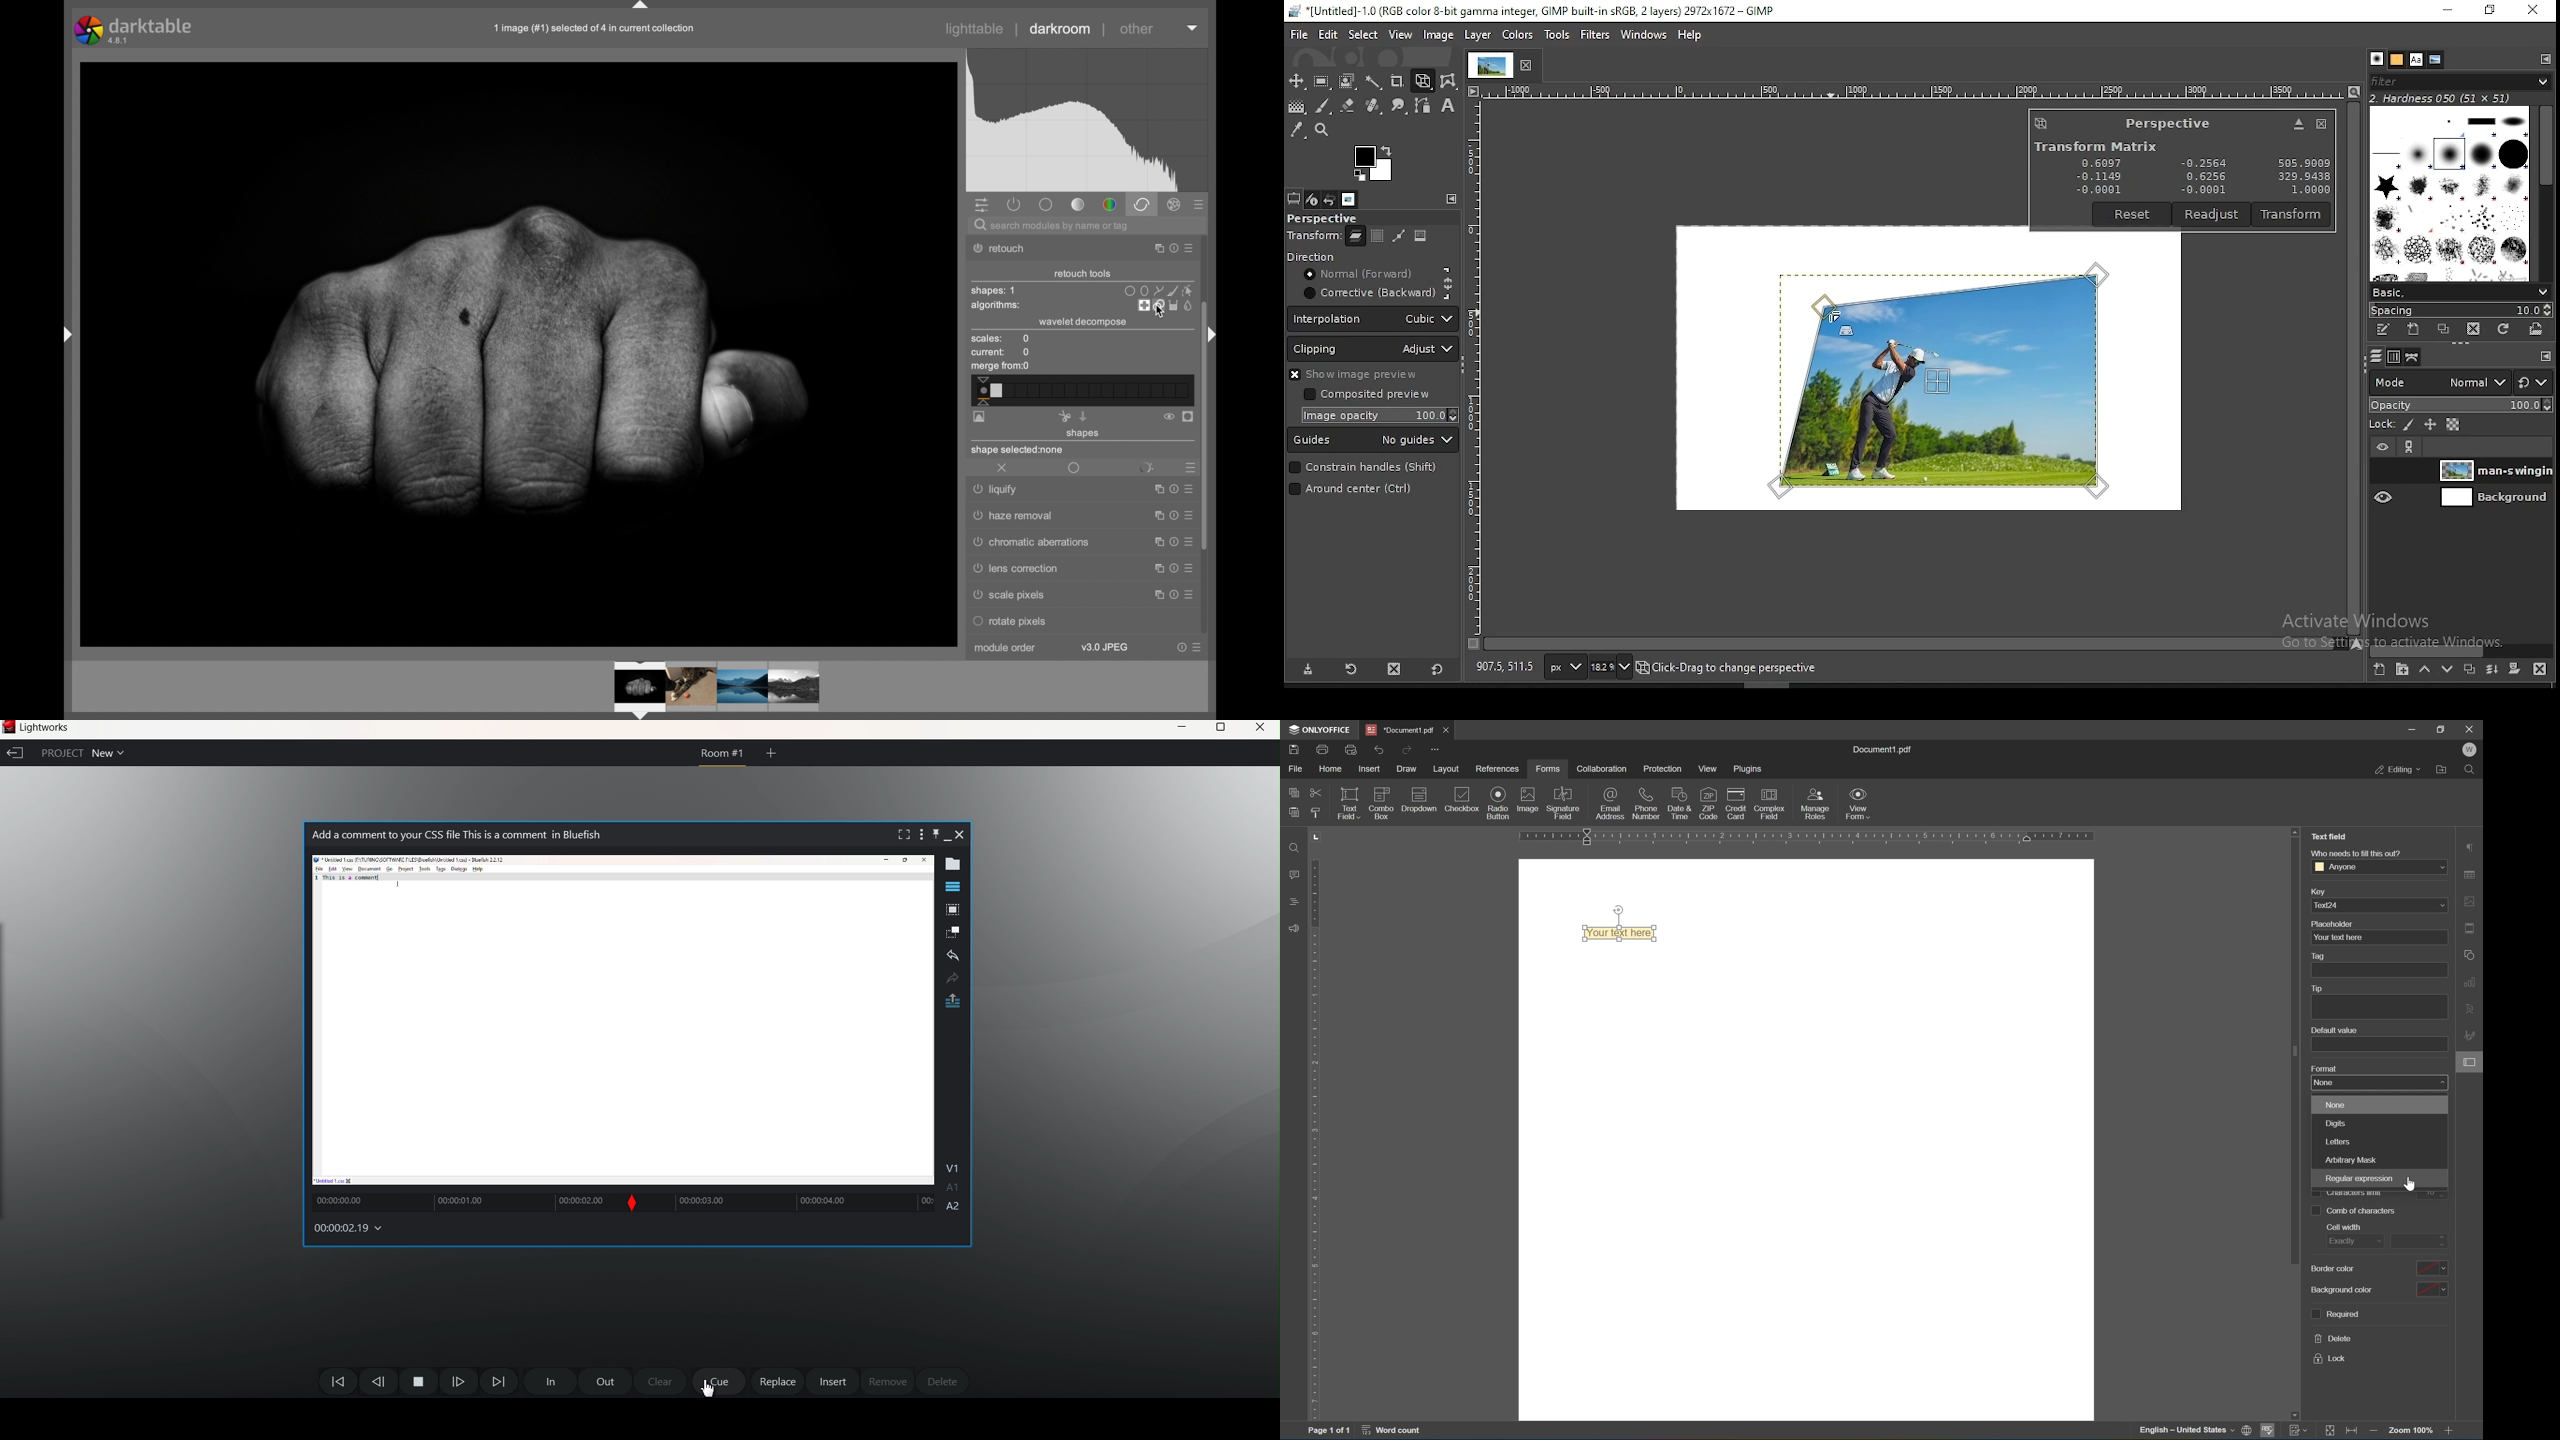  Describe the element at coordinates (2376, 1433) in the screenshot. I see `zoom out` at that location.